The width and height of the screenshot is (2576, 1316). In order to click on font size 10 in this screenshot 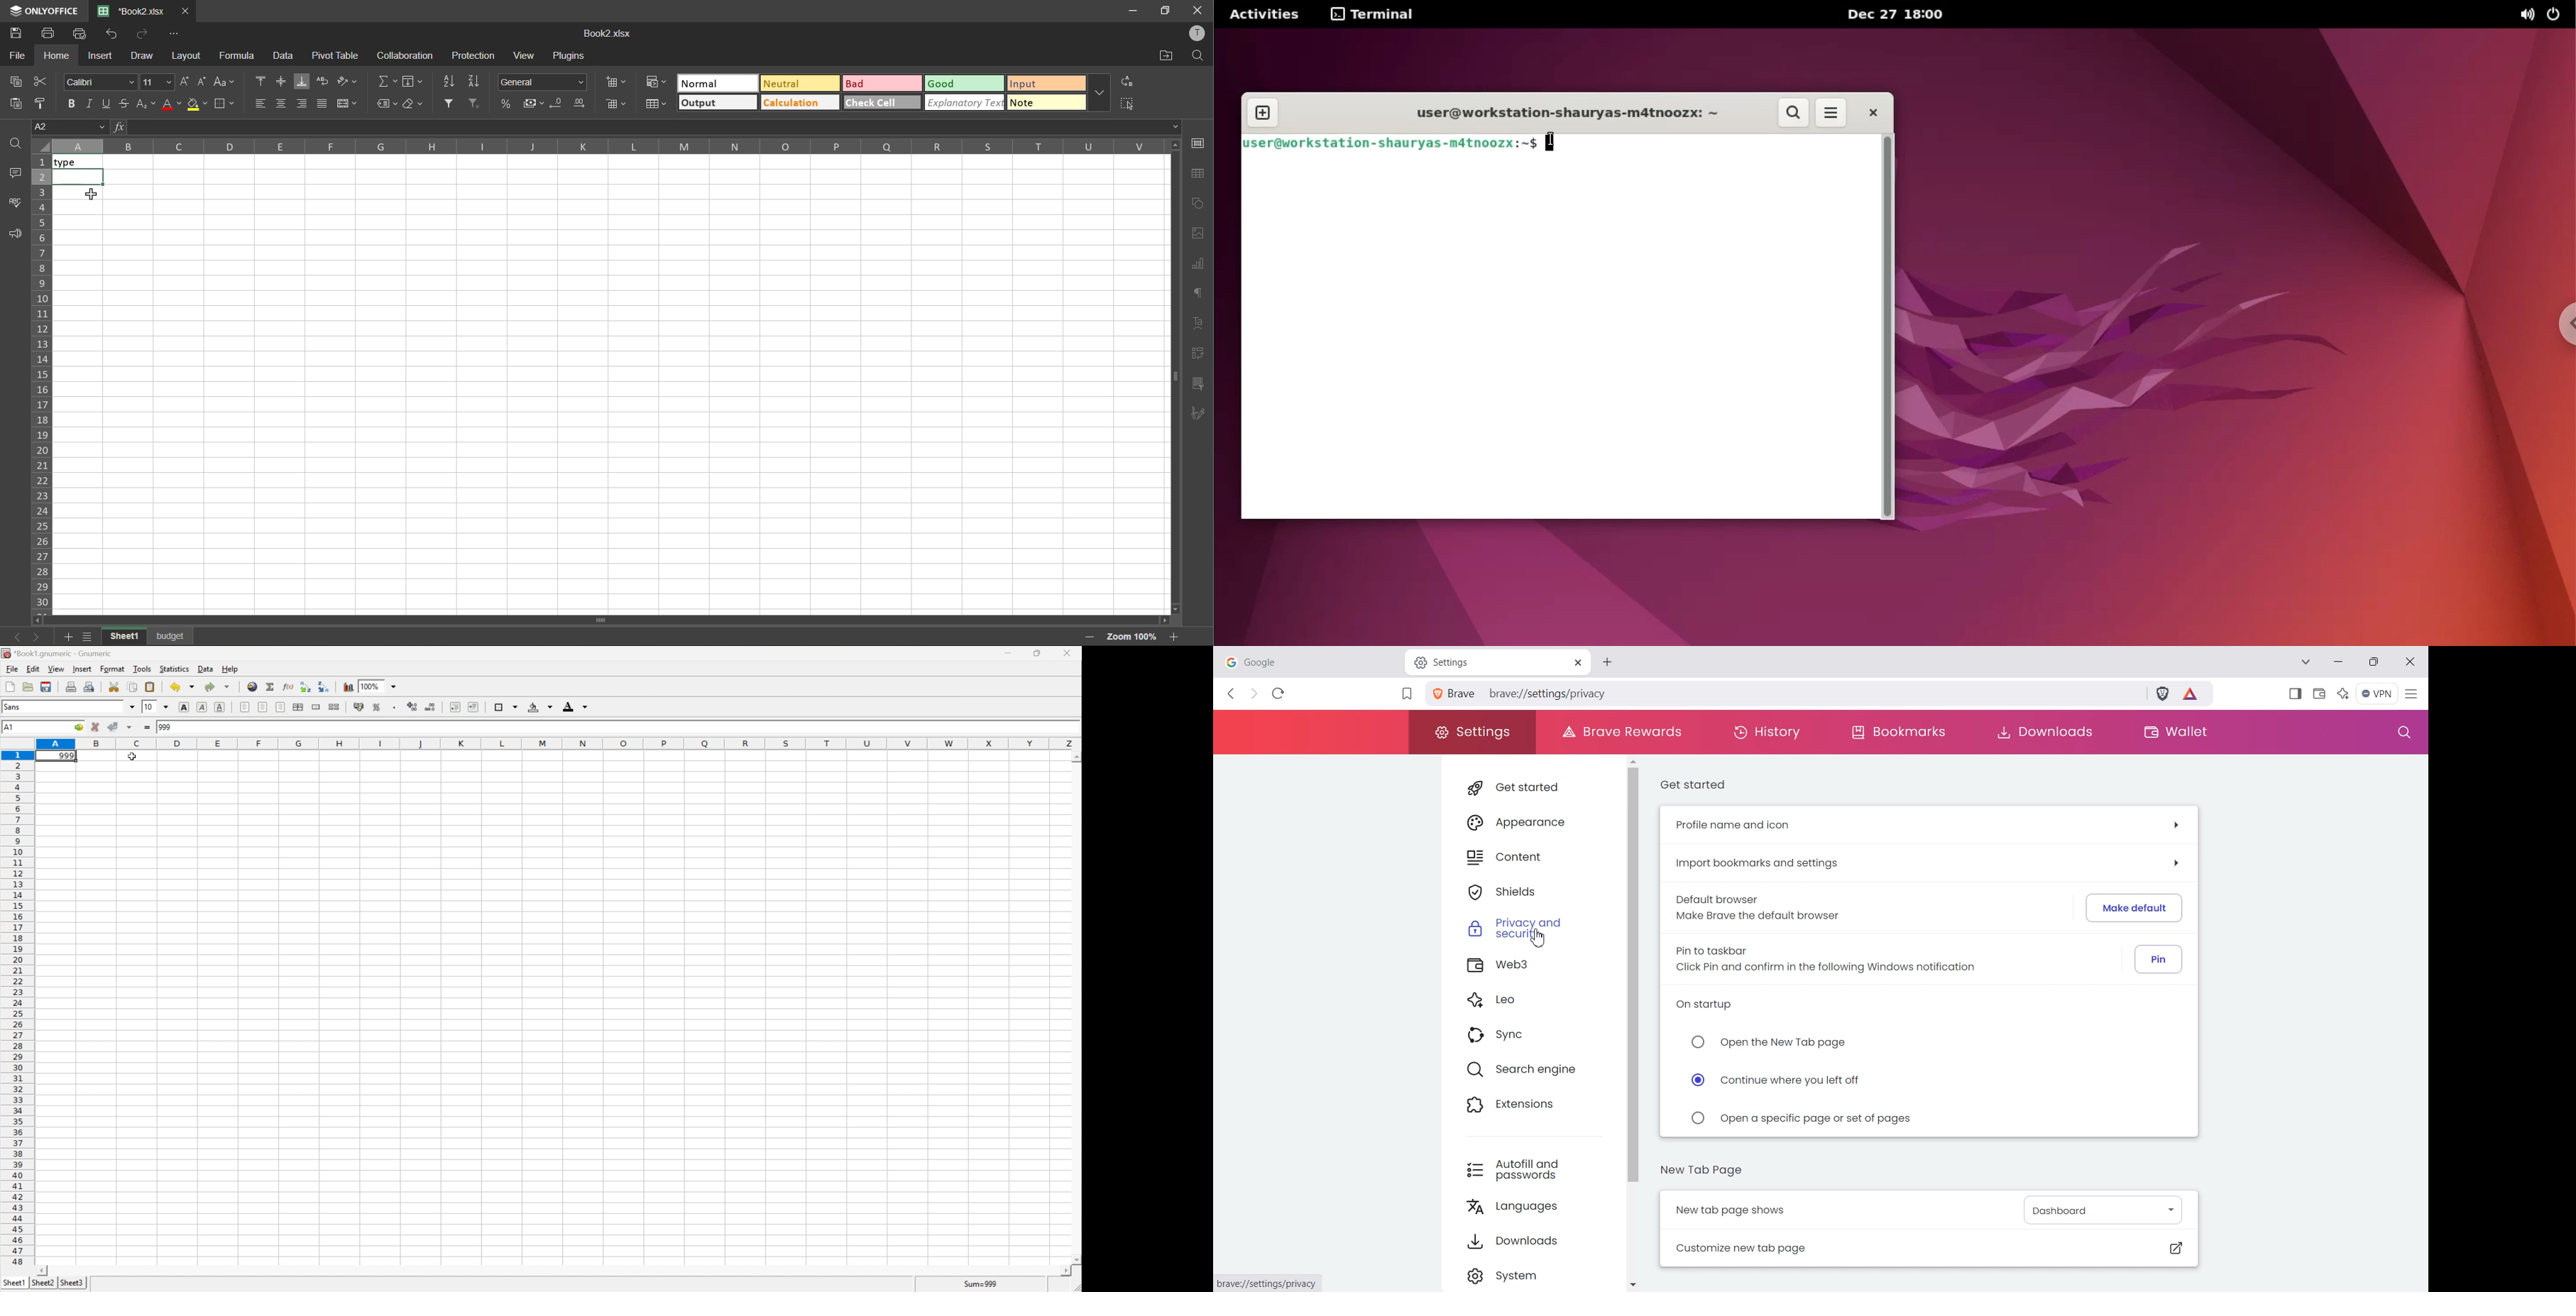, I will do `click(156, 707)`.